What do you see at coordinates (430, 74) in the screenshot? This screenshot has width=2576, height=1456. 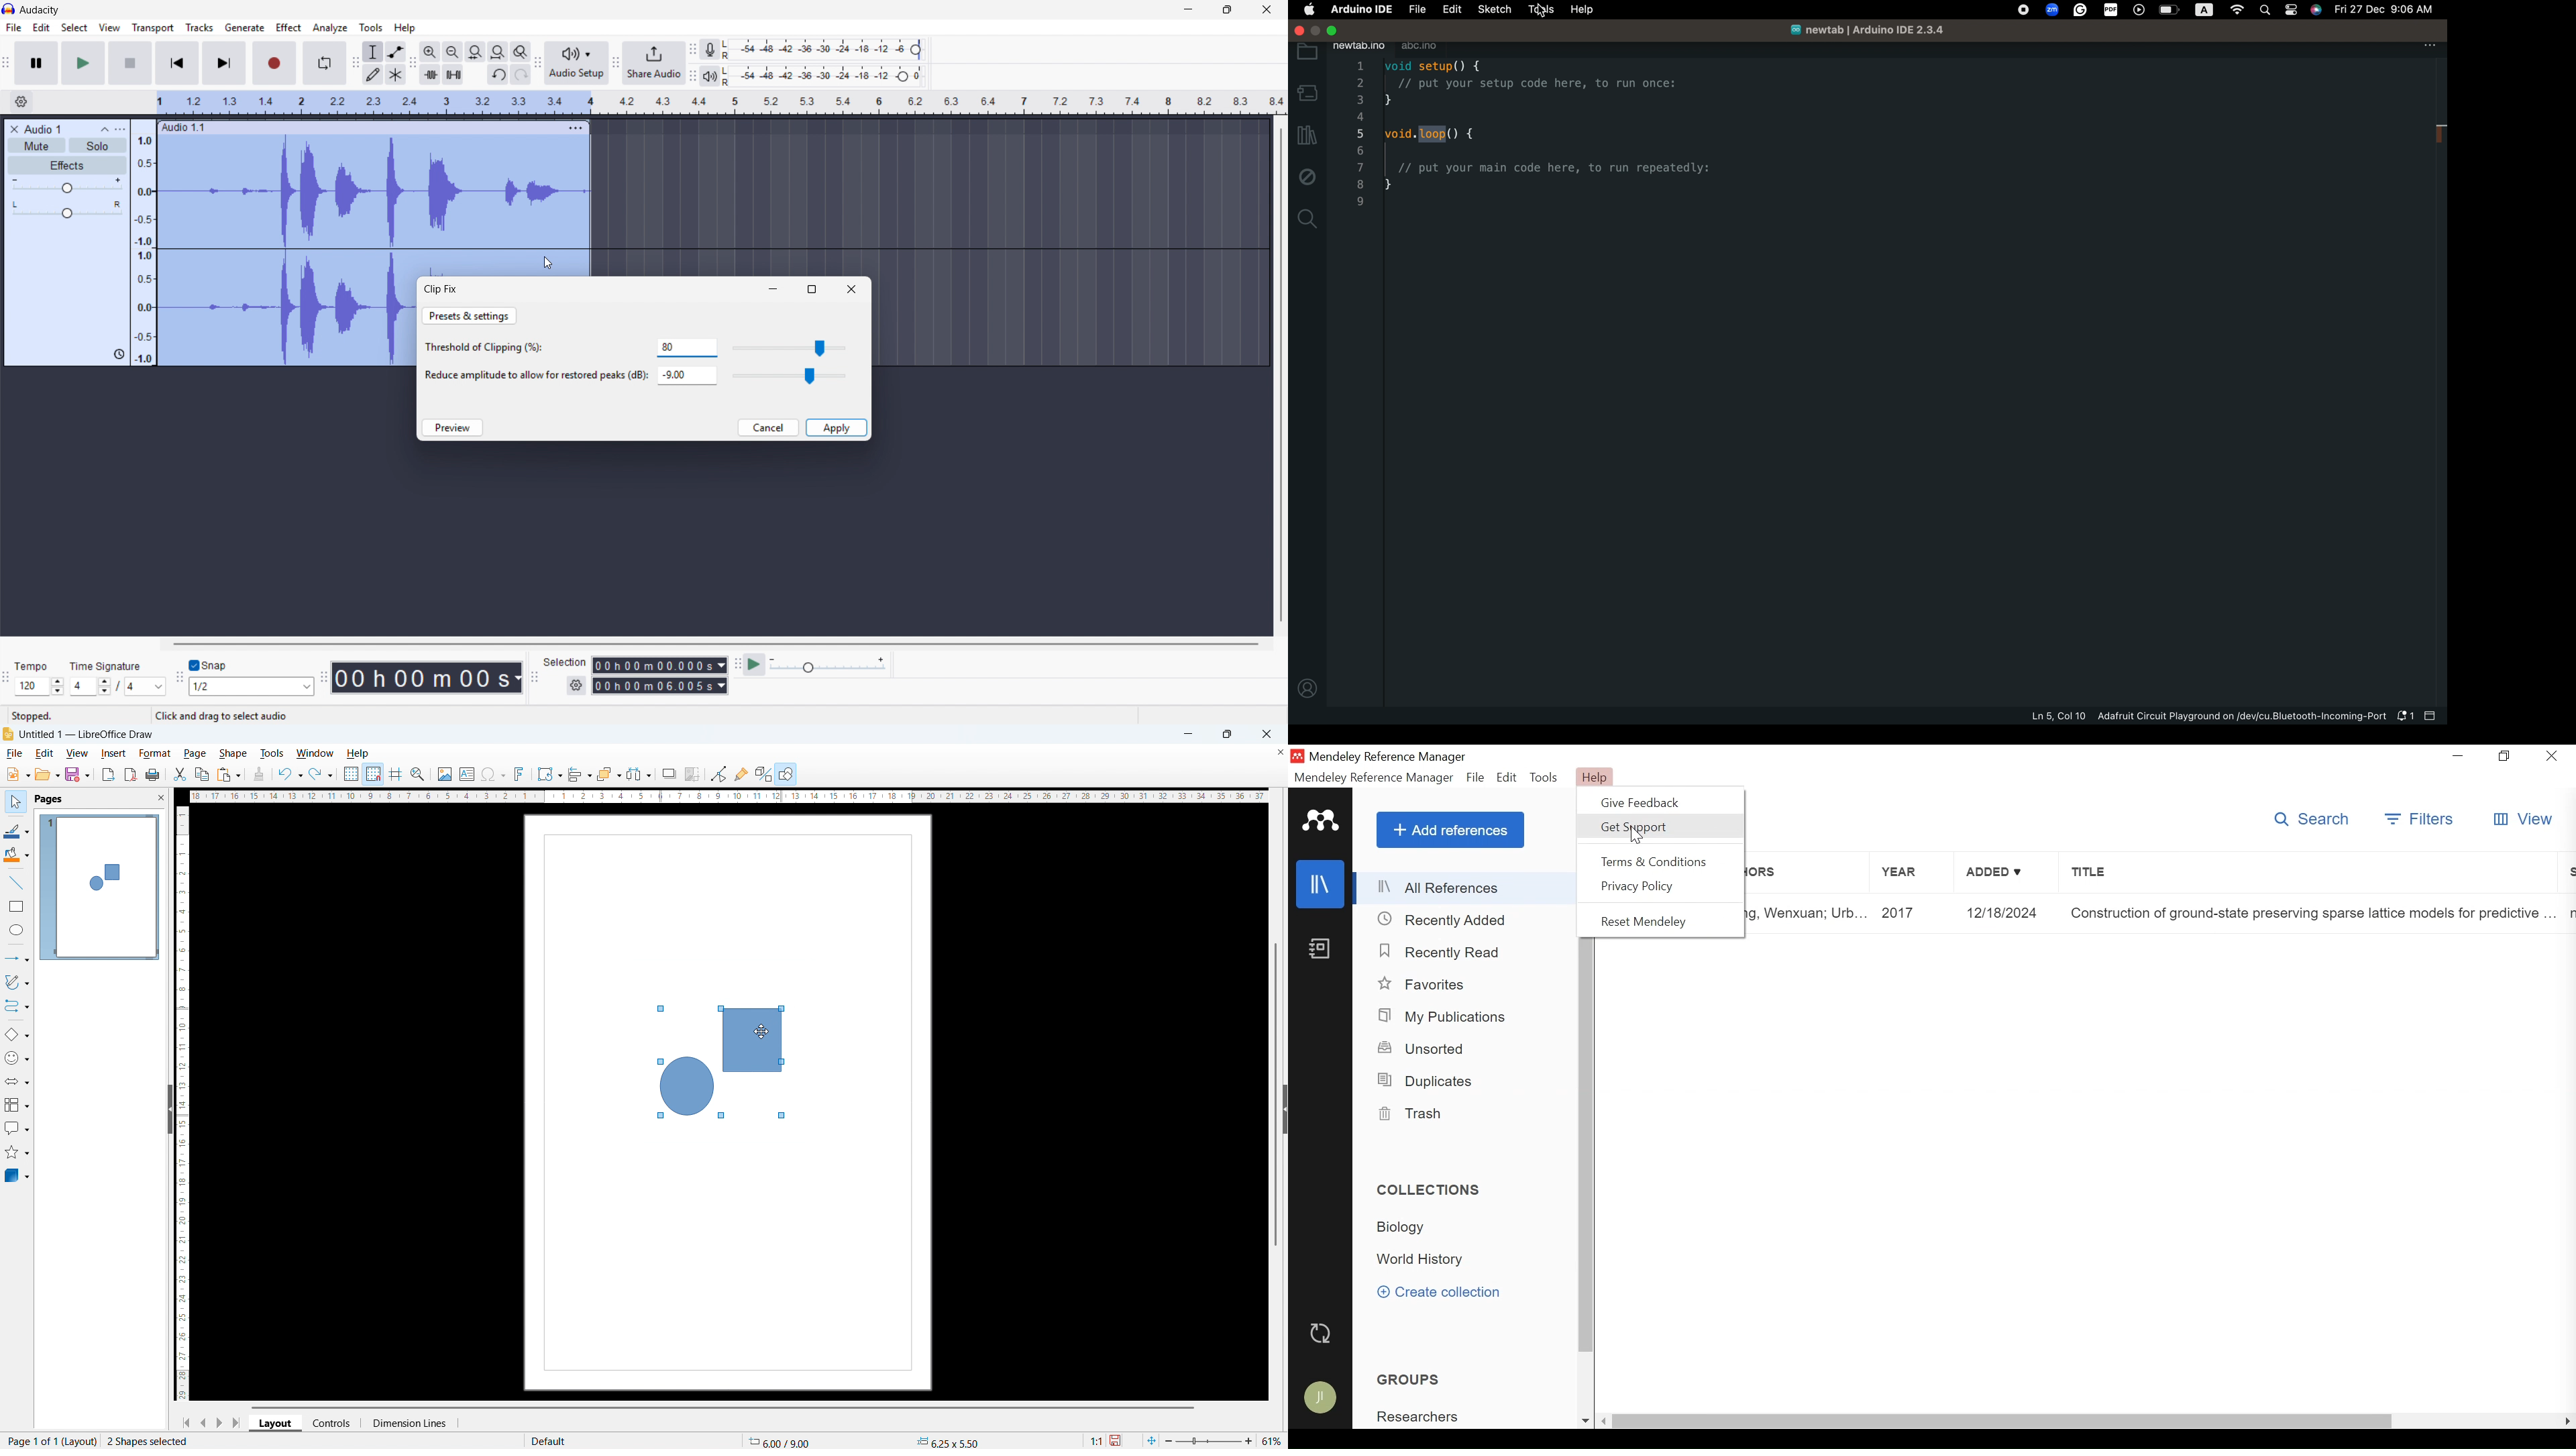 I see `Trim audio outside selection` at bounding box center [430, 74].